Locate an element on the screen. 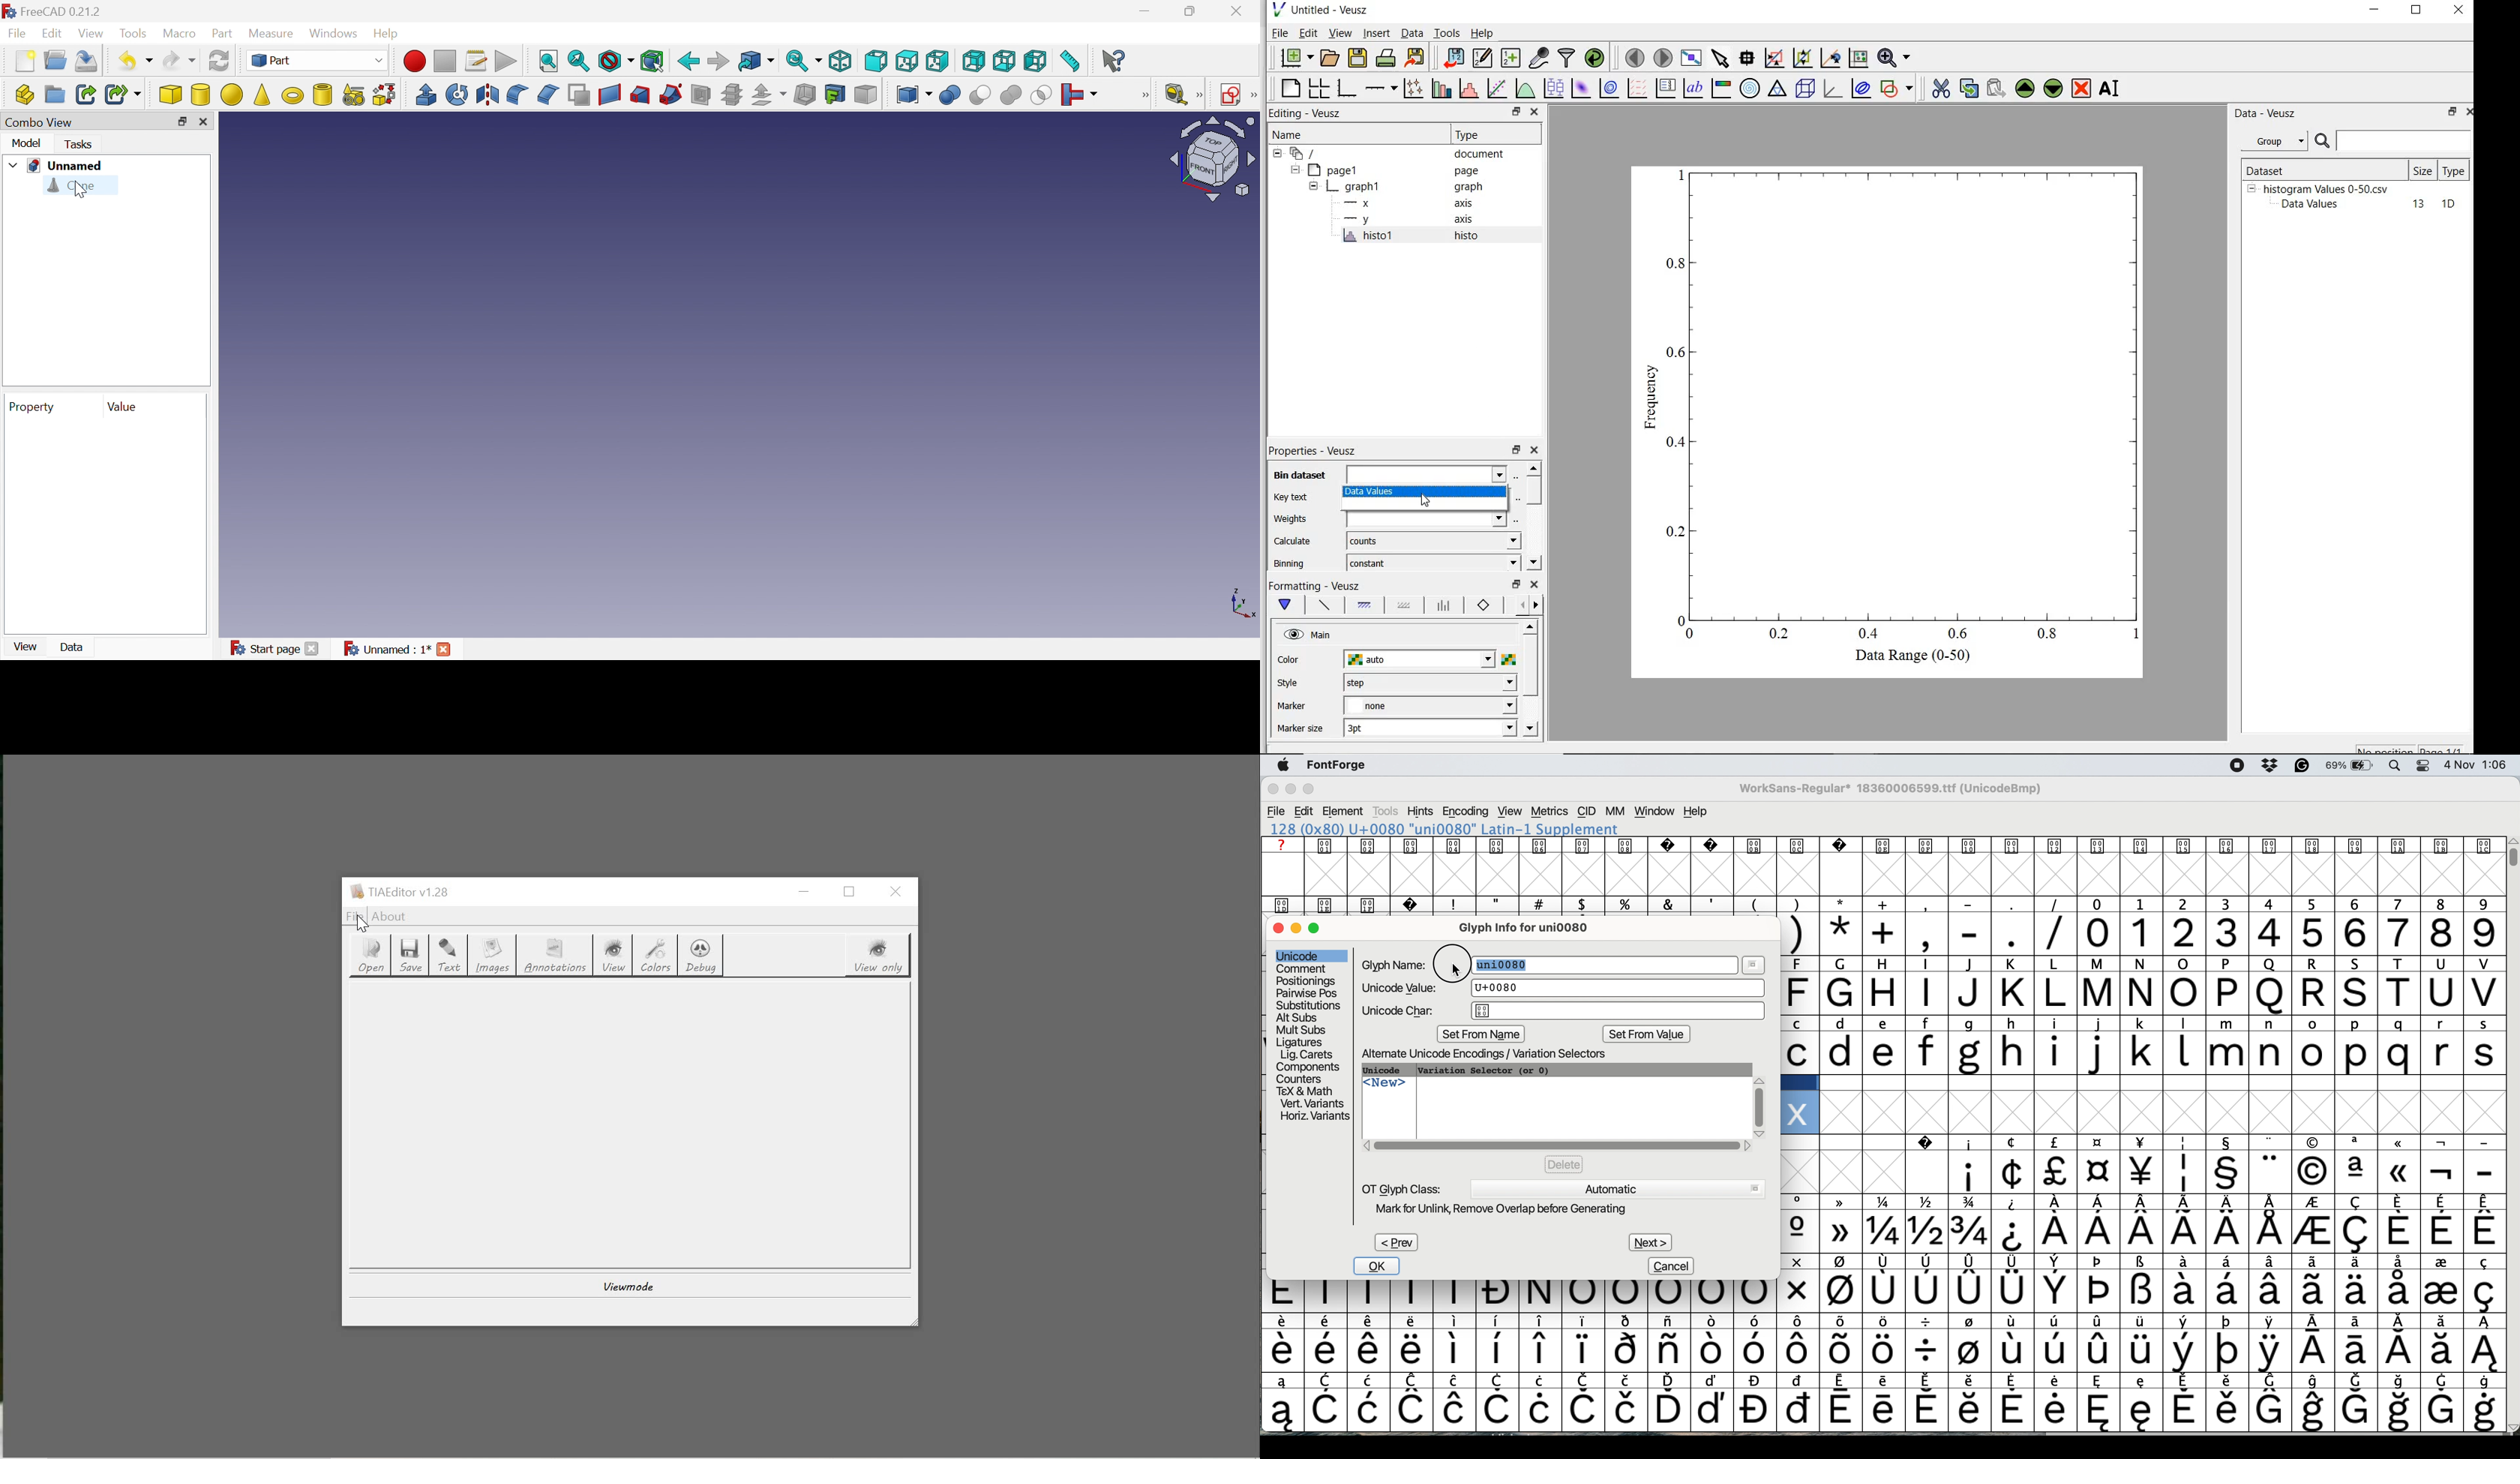  Cube is located at coordinates (171, 95).